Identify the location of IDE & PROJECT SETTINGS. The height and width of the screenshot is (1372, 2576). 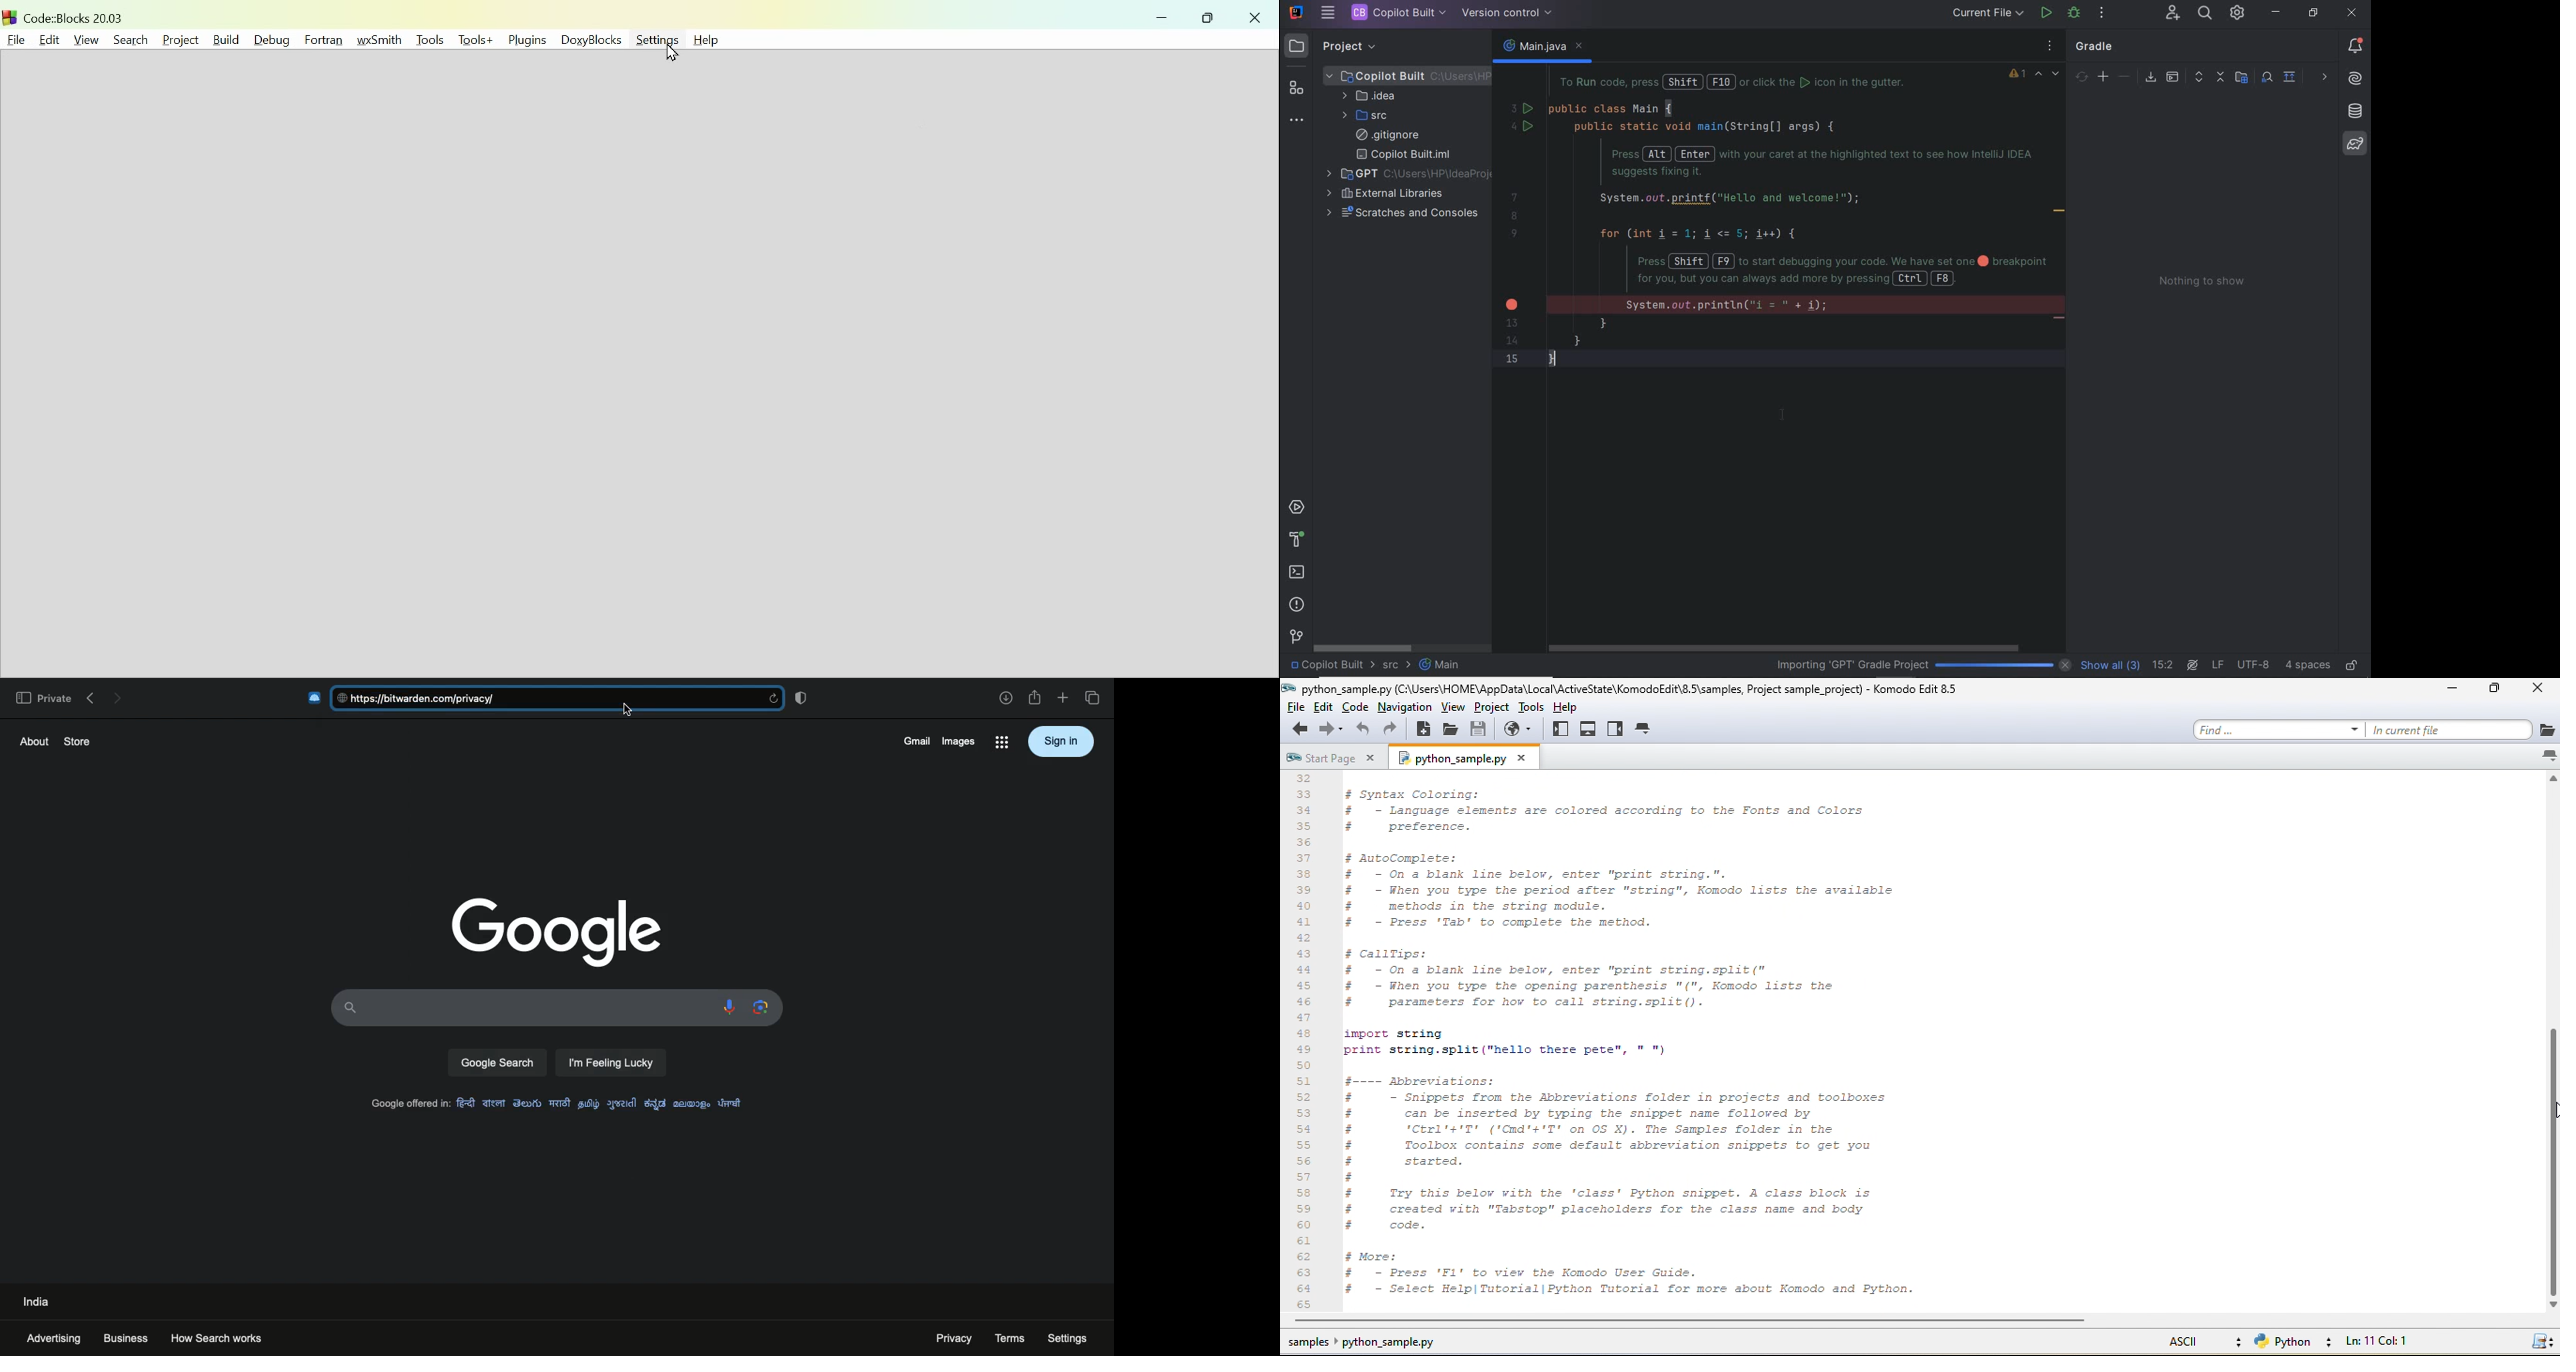
(2239, 13).